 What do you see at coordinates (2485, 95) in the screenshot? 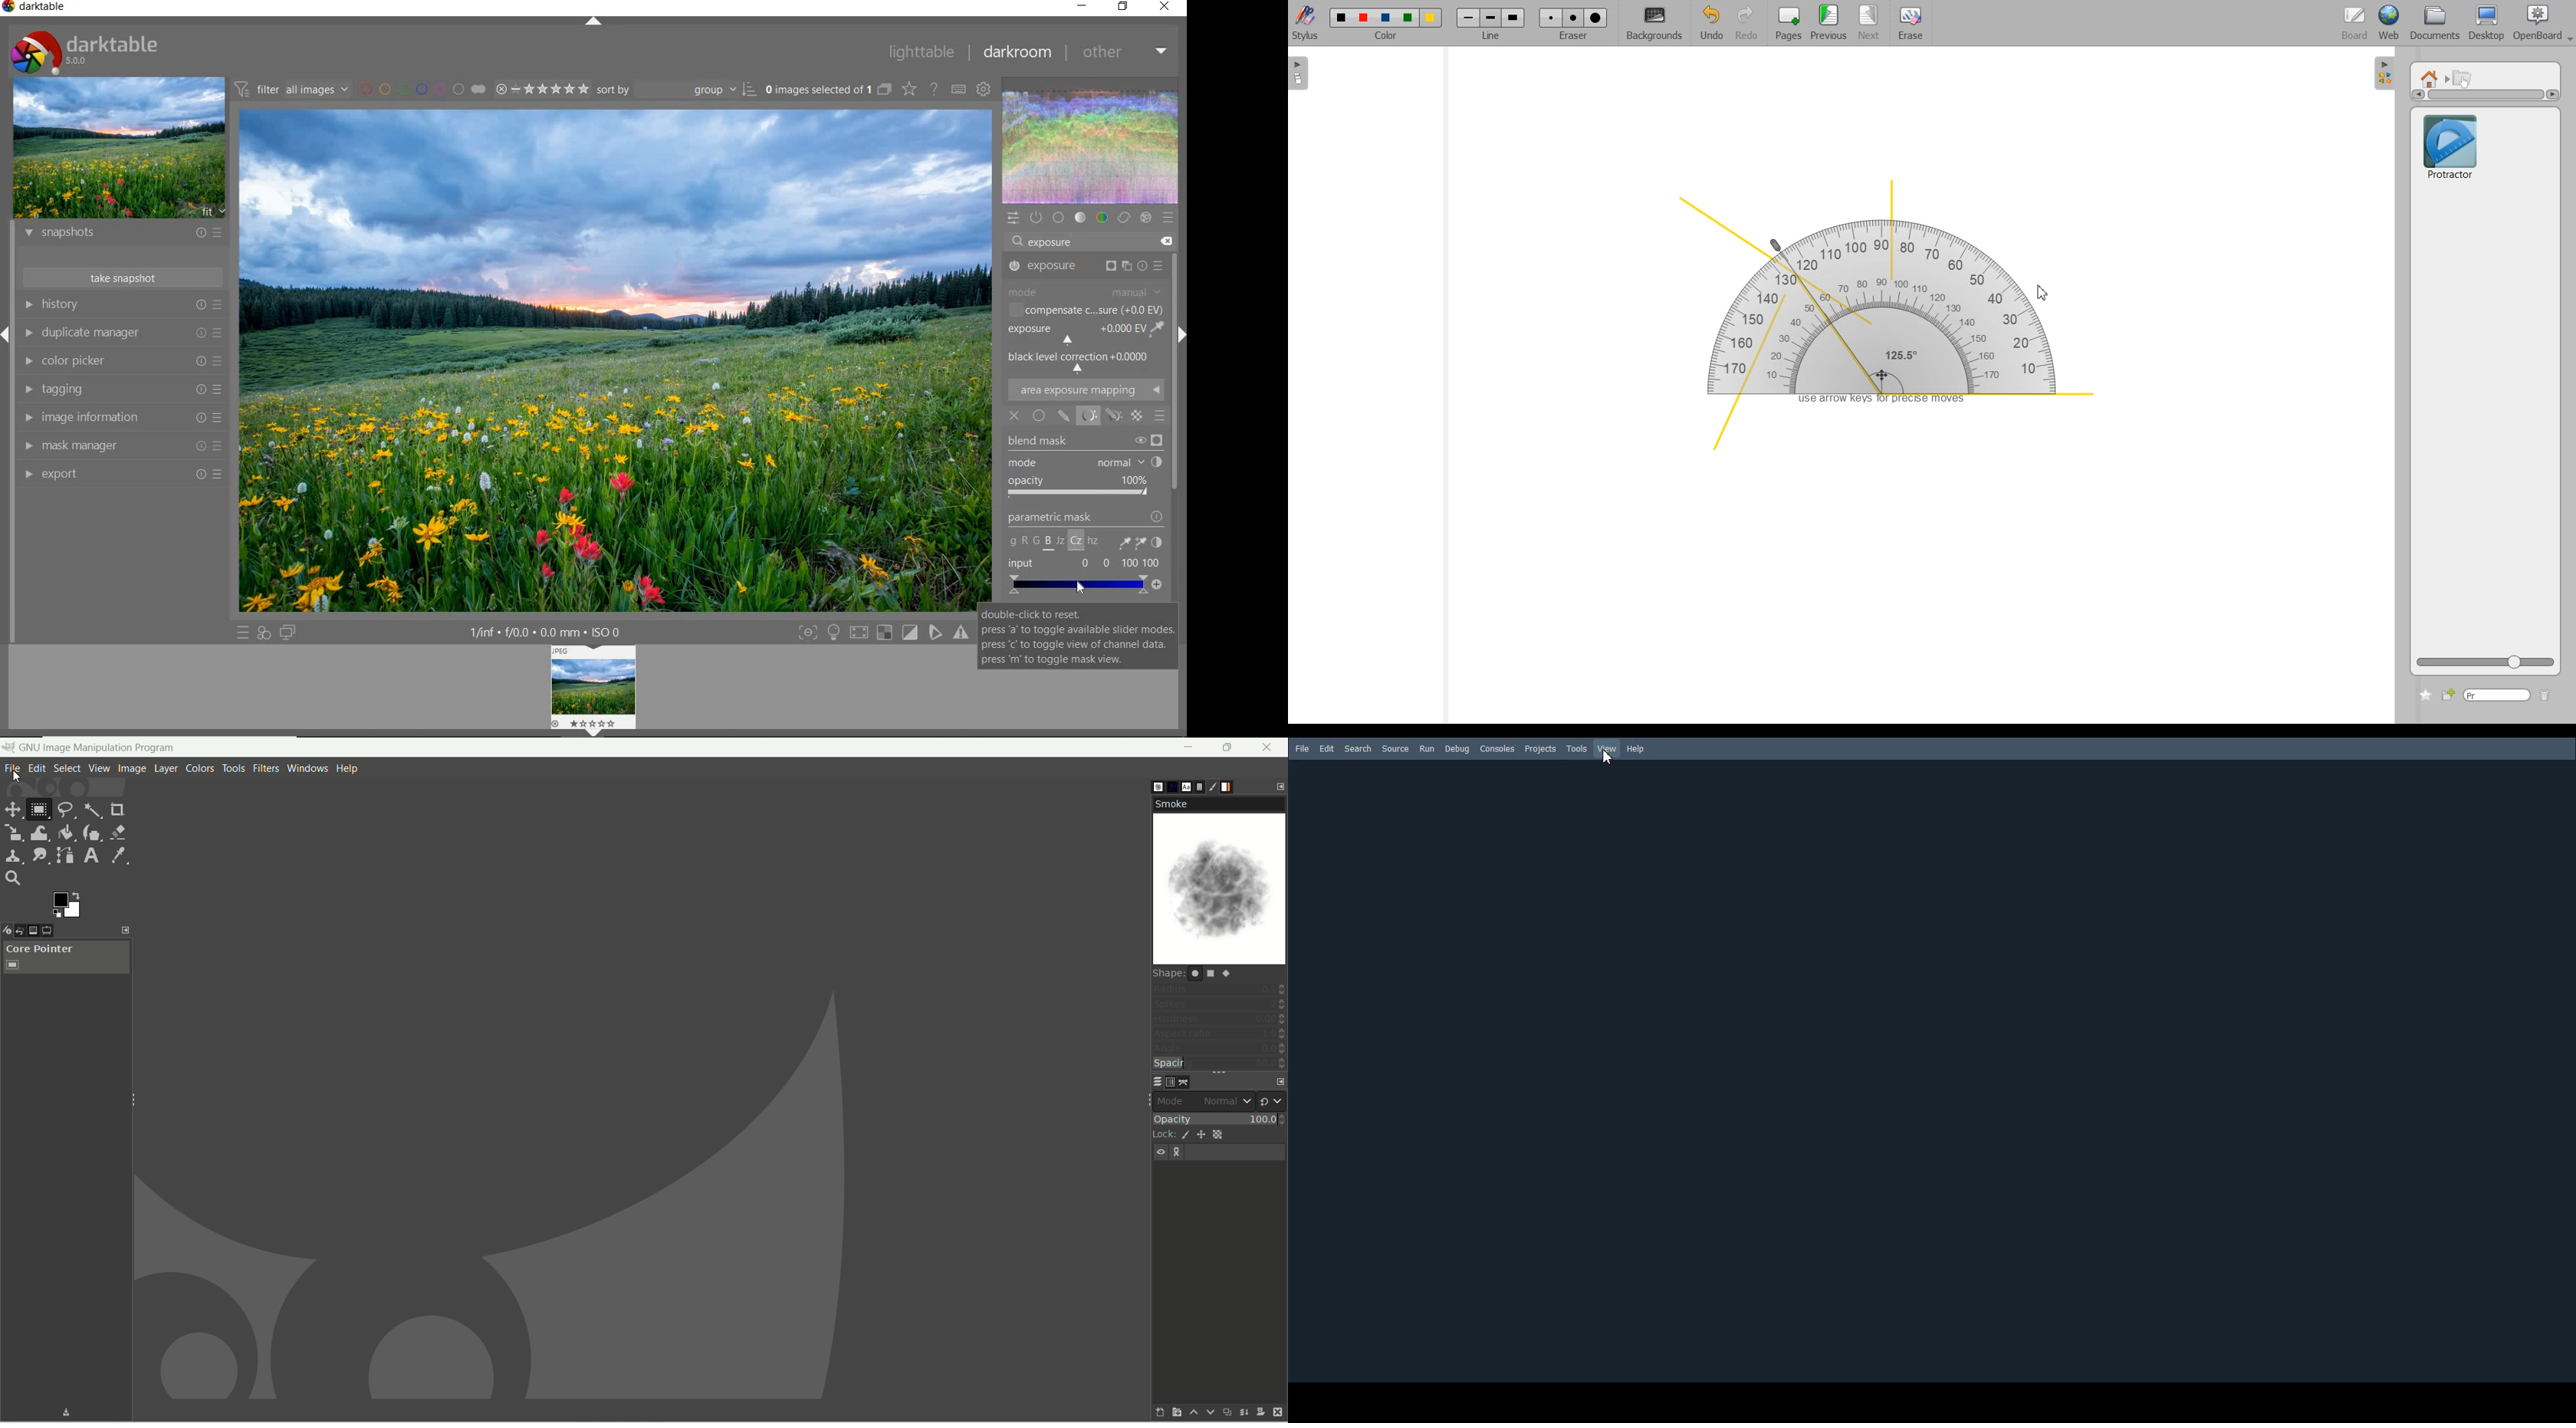
I see `Vertical scrollbar` at bounding box center [2485, 95].